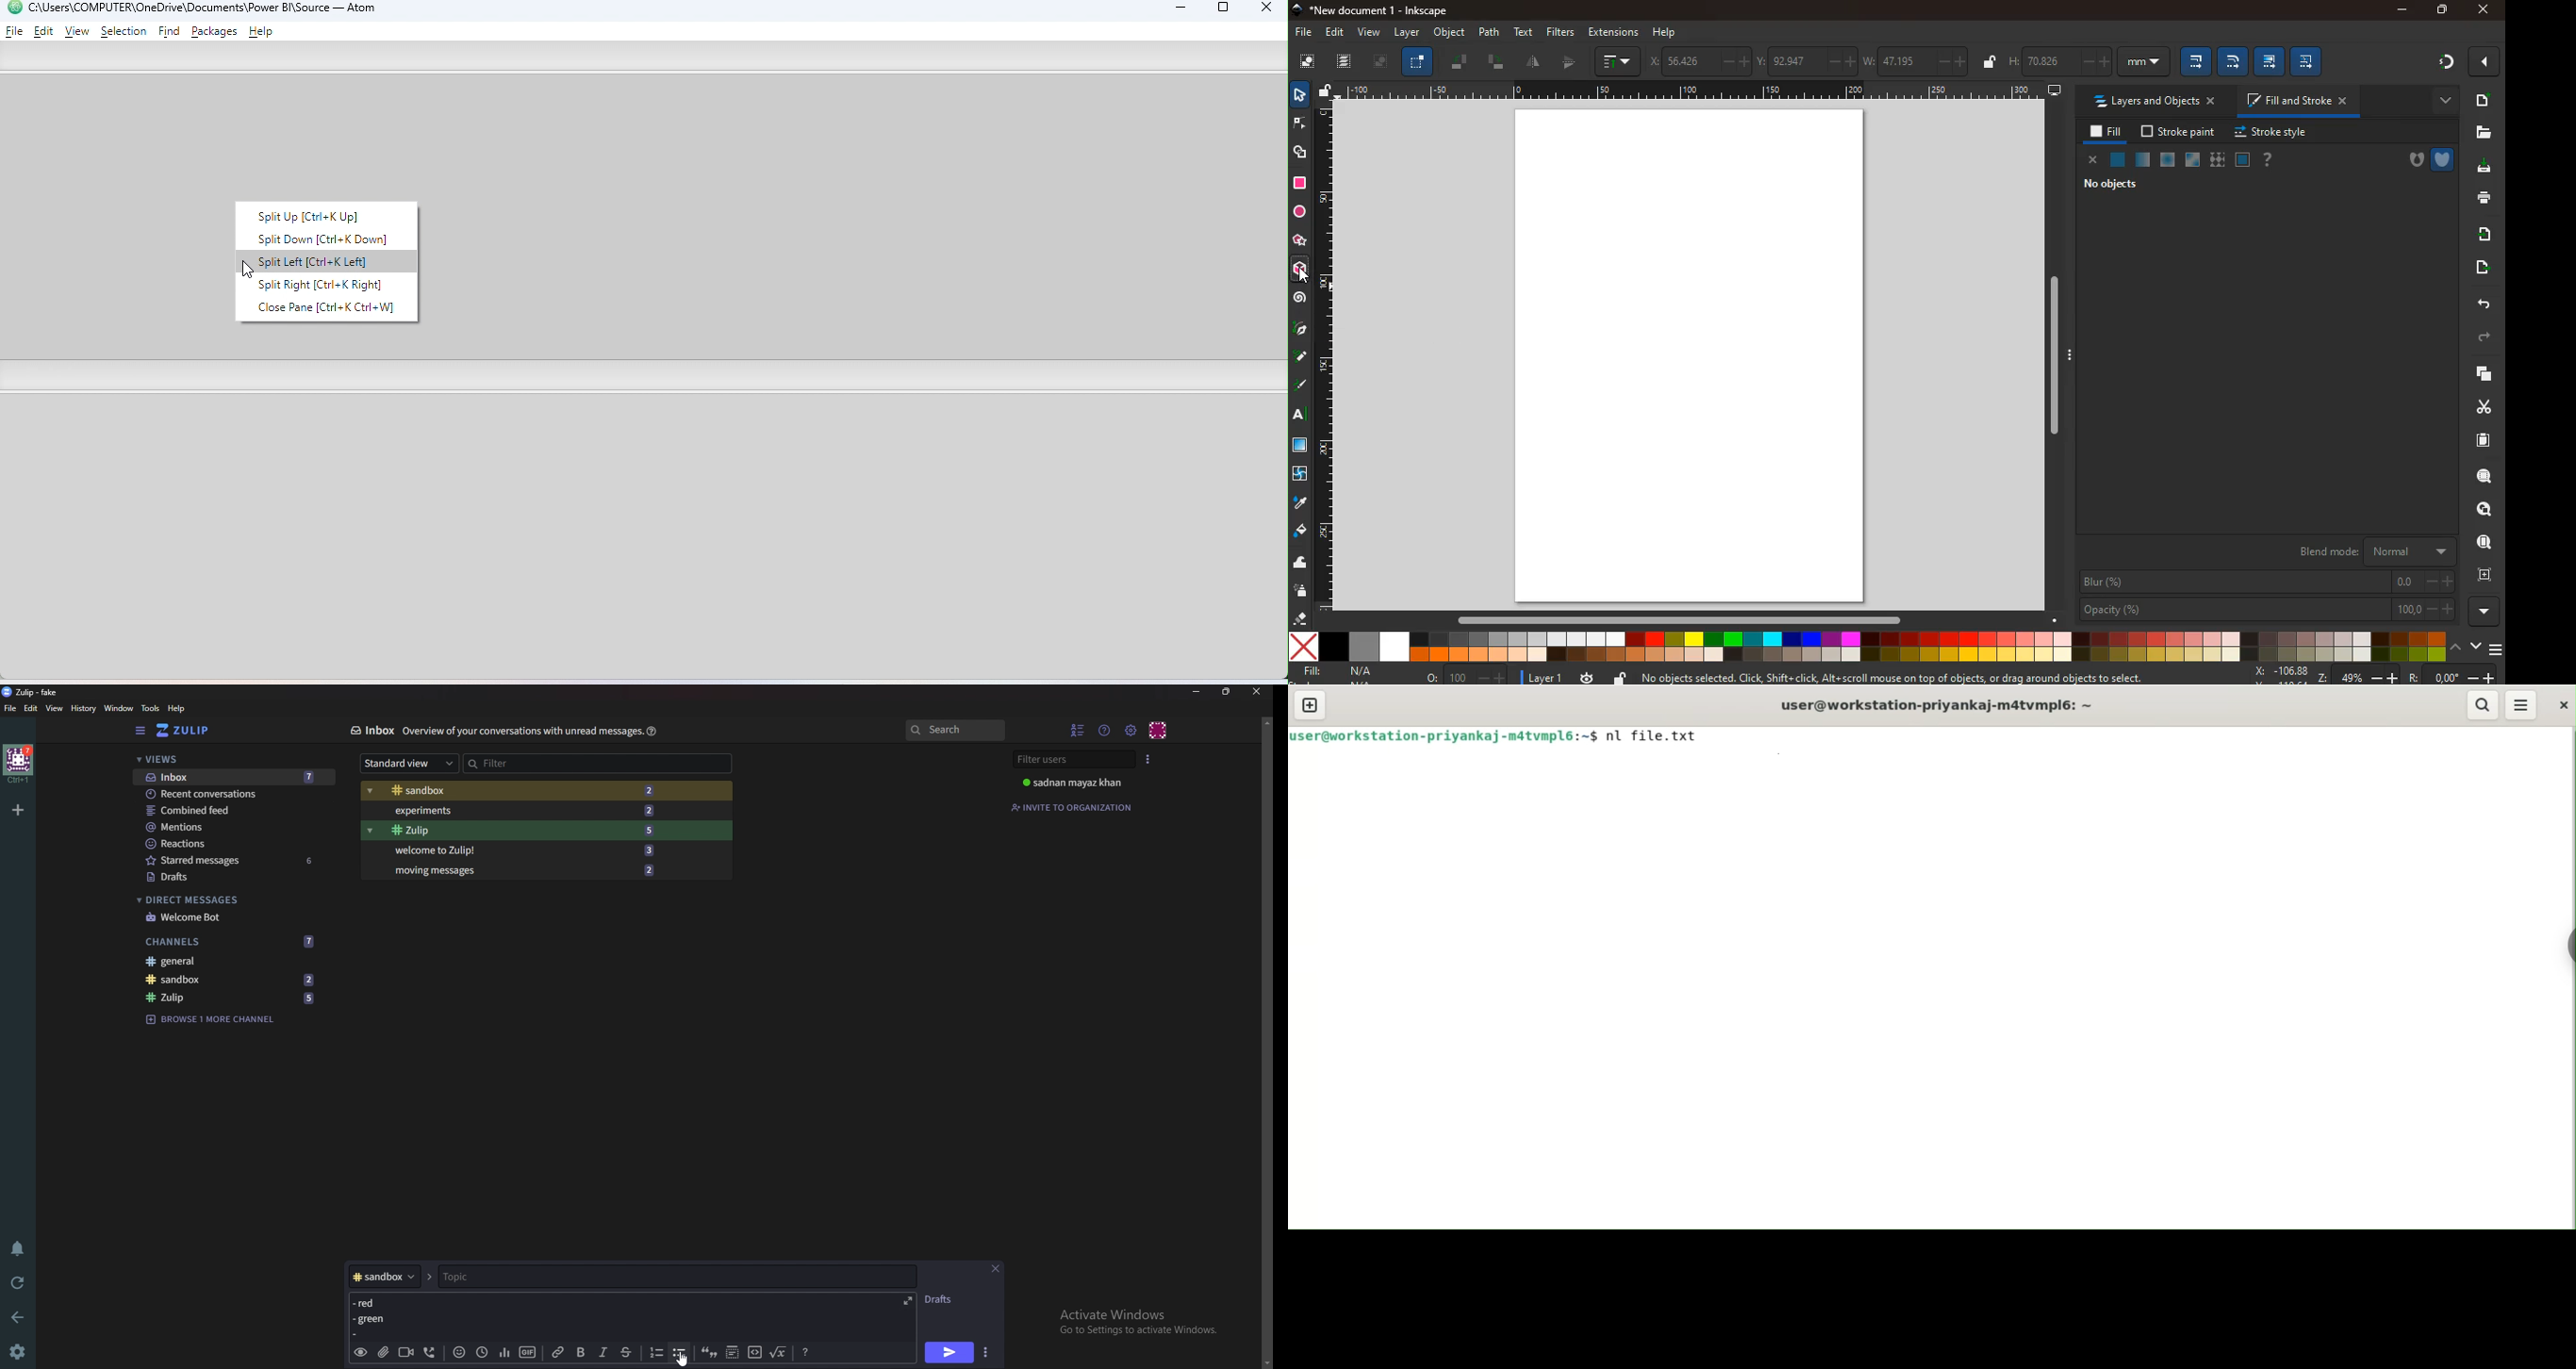 The height and width of the screenshot is (1372, 2576). What do you see at coordinates (230, 978) in the screenshot?
I see `Sandbox` at bounding box center [230, 978].